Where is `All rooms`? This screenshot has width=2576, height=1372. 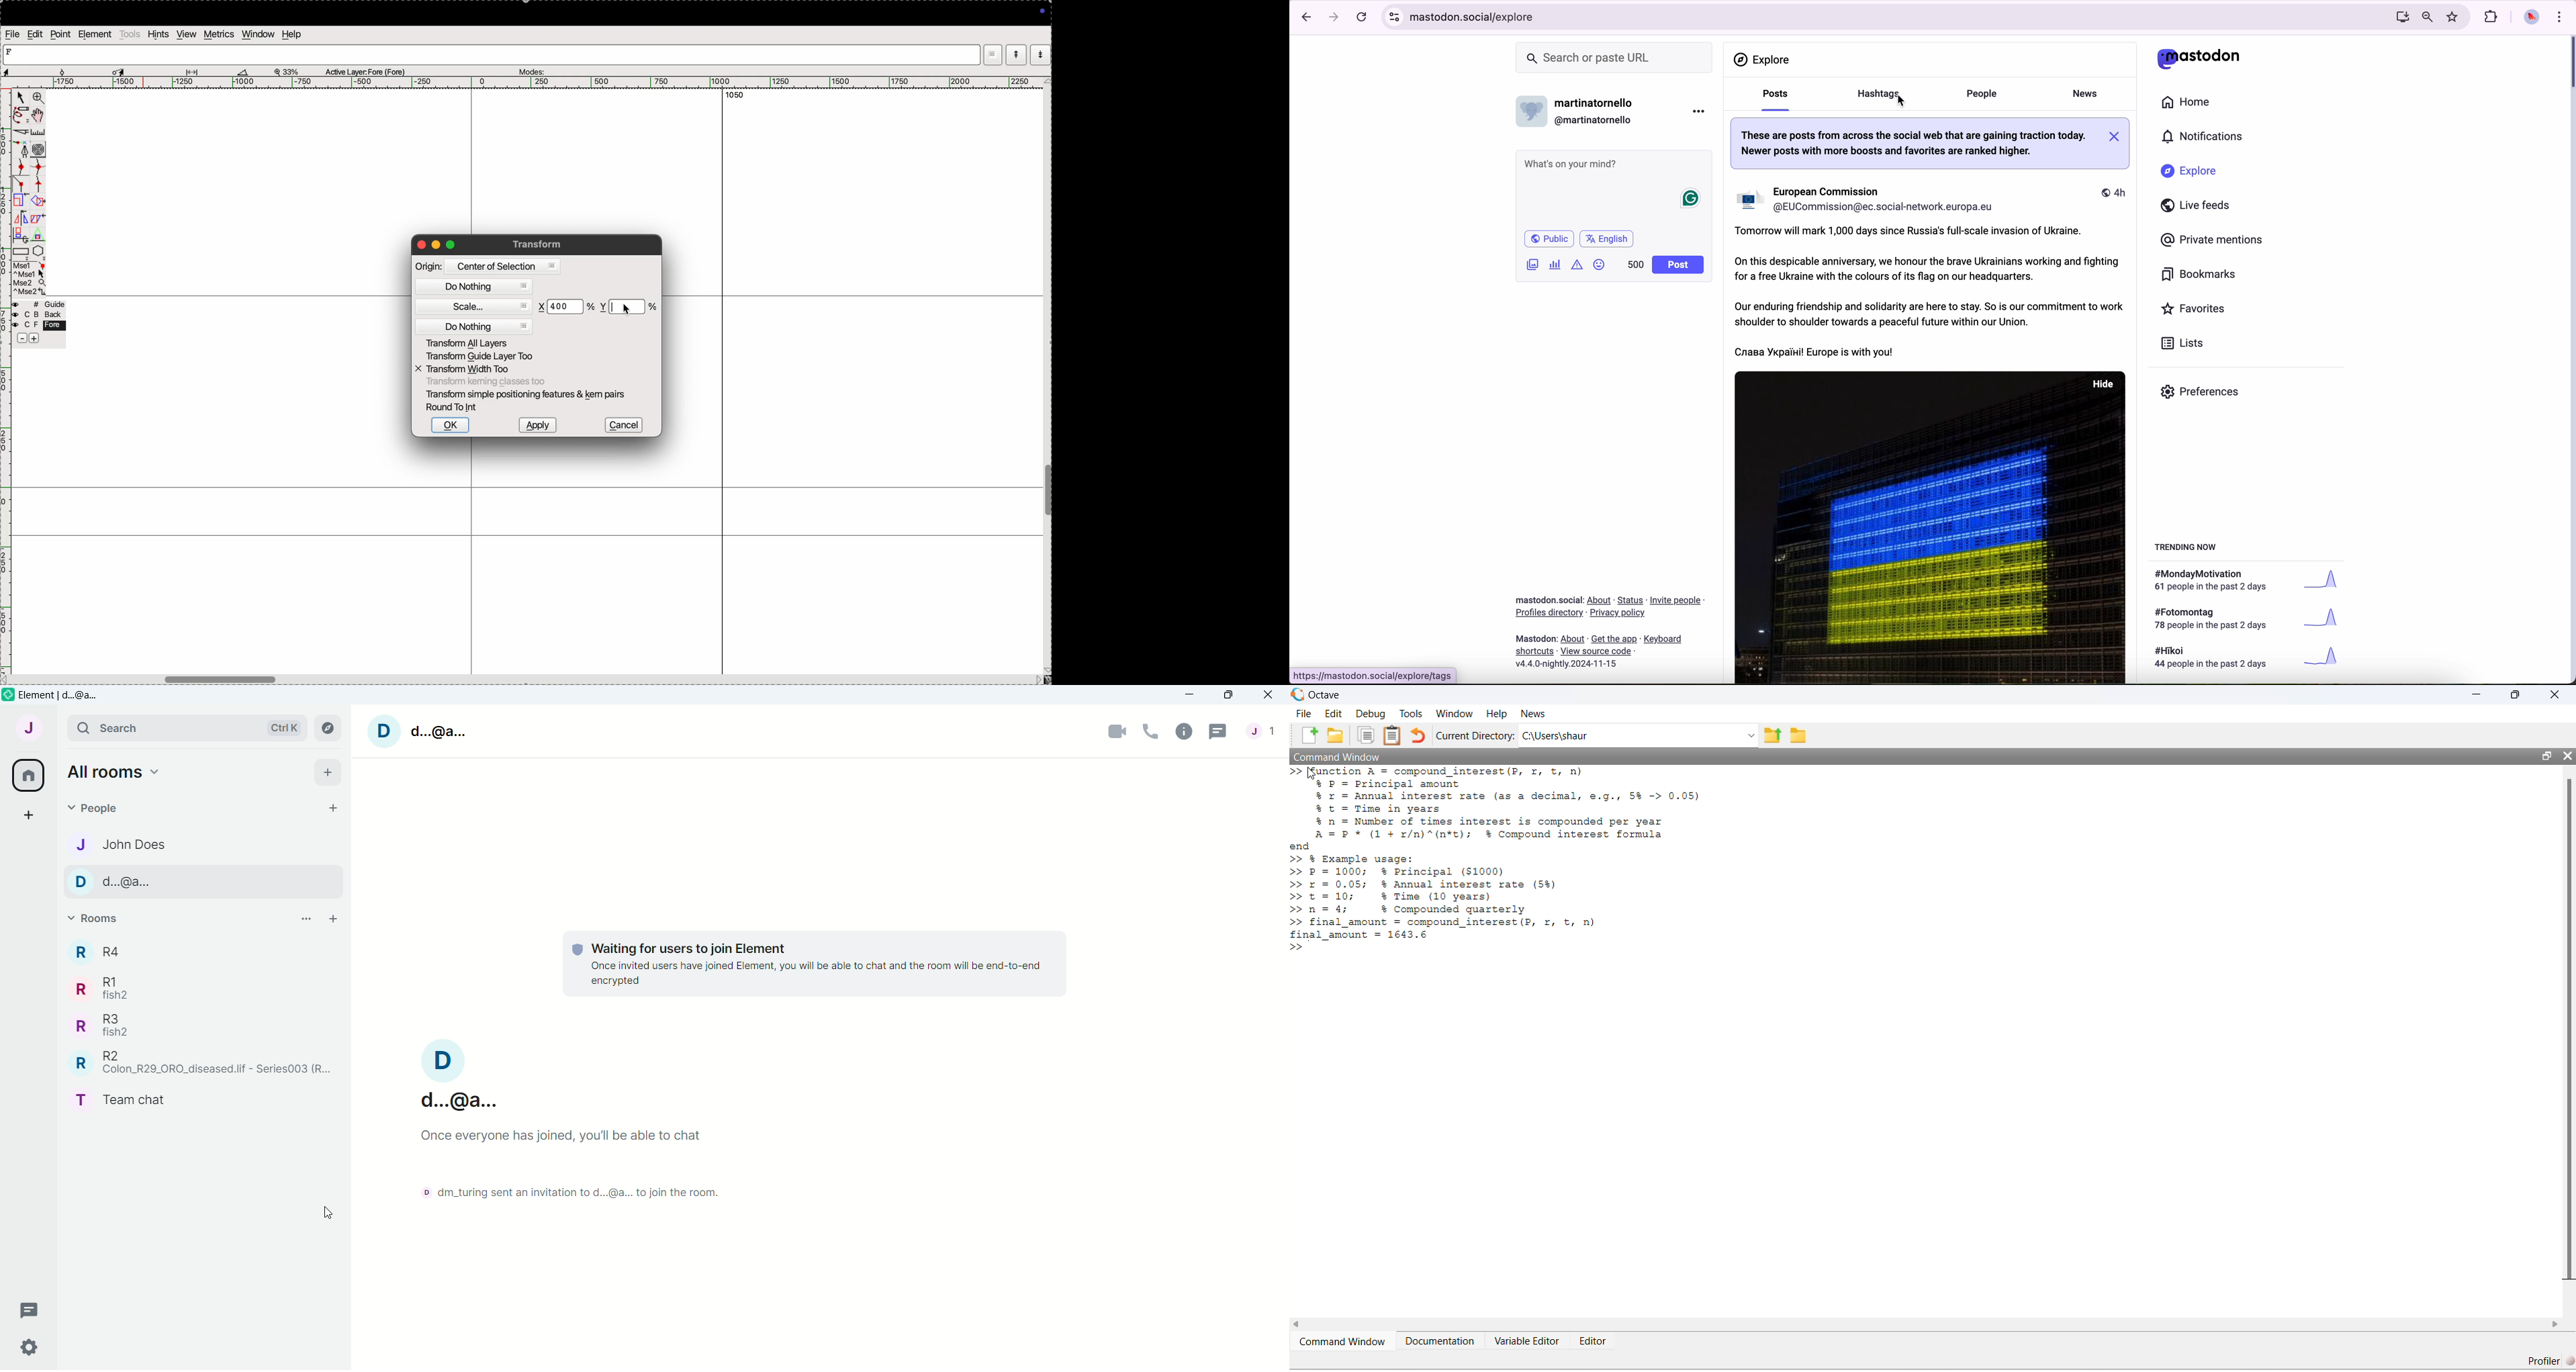
All rooms is located at coordinates (28, 775).